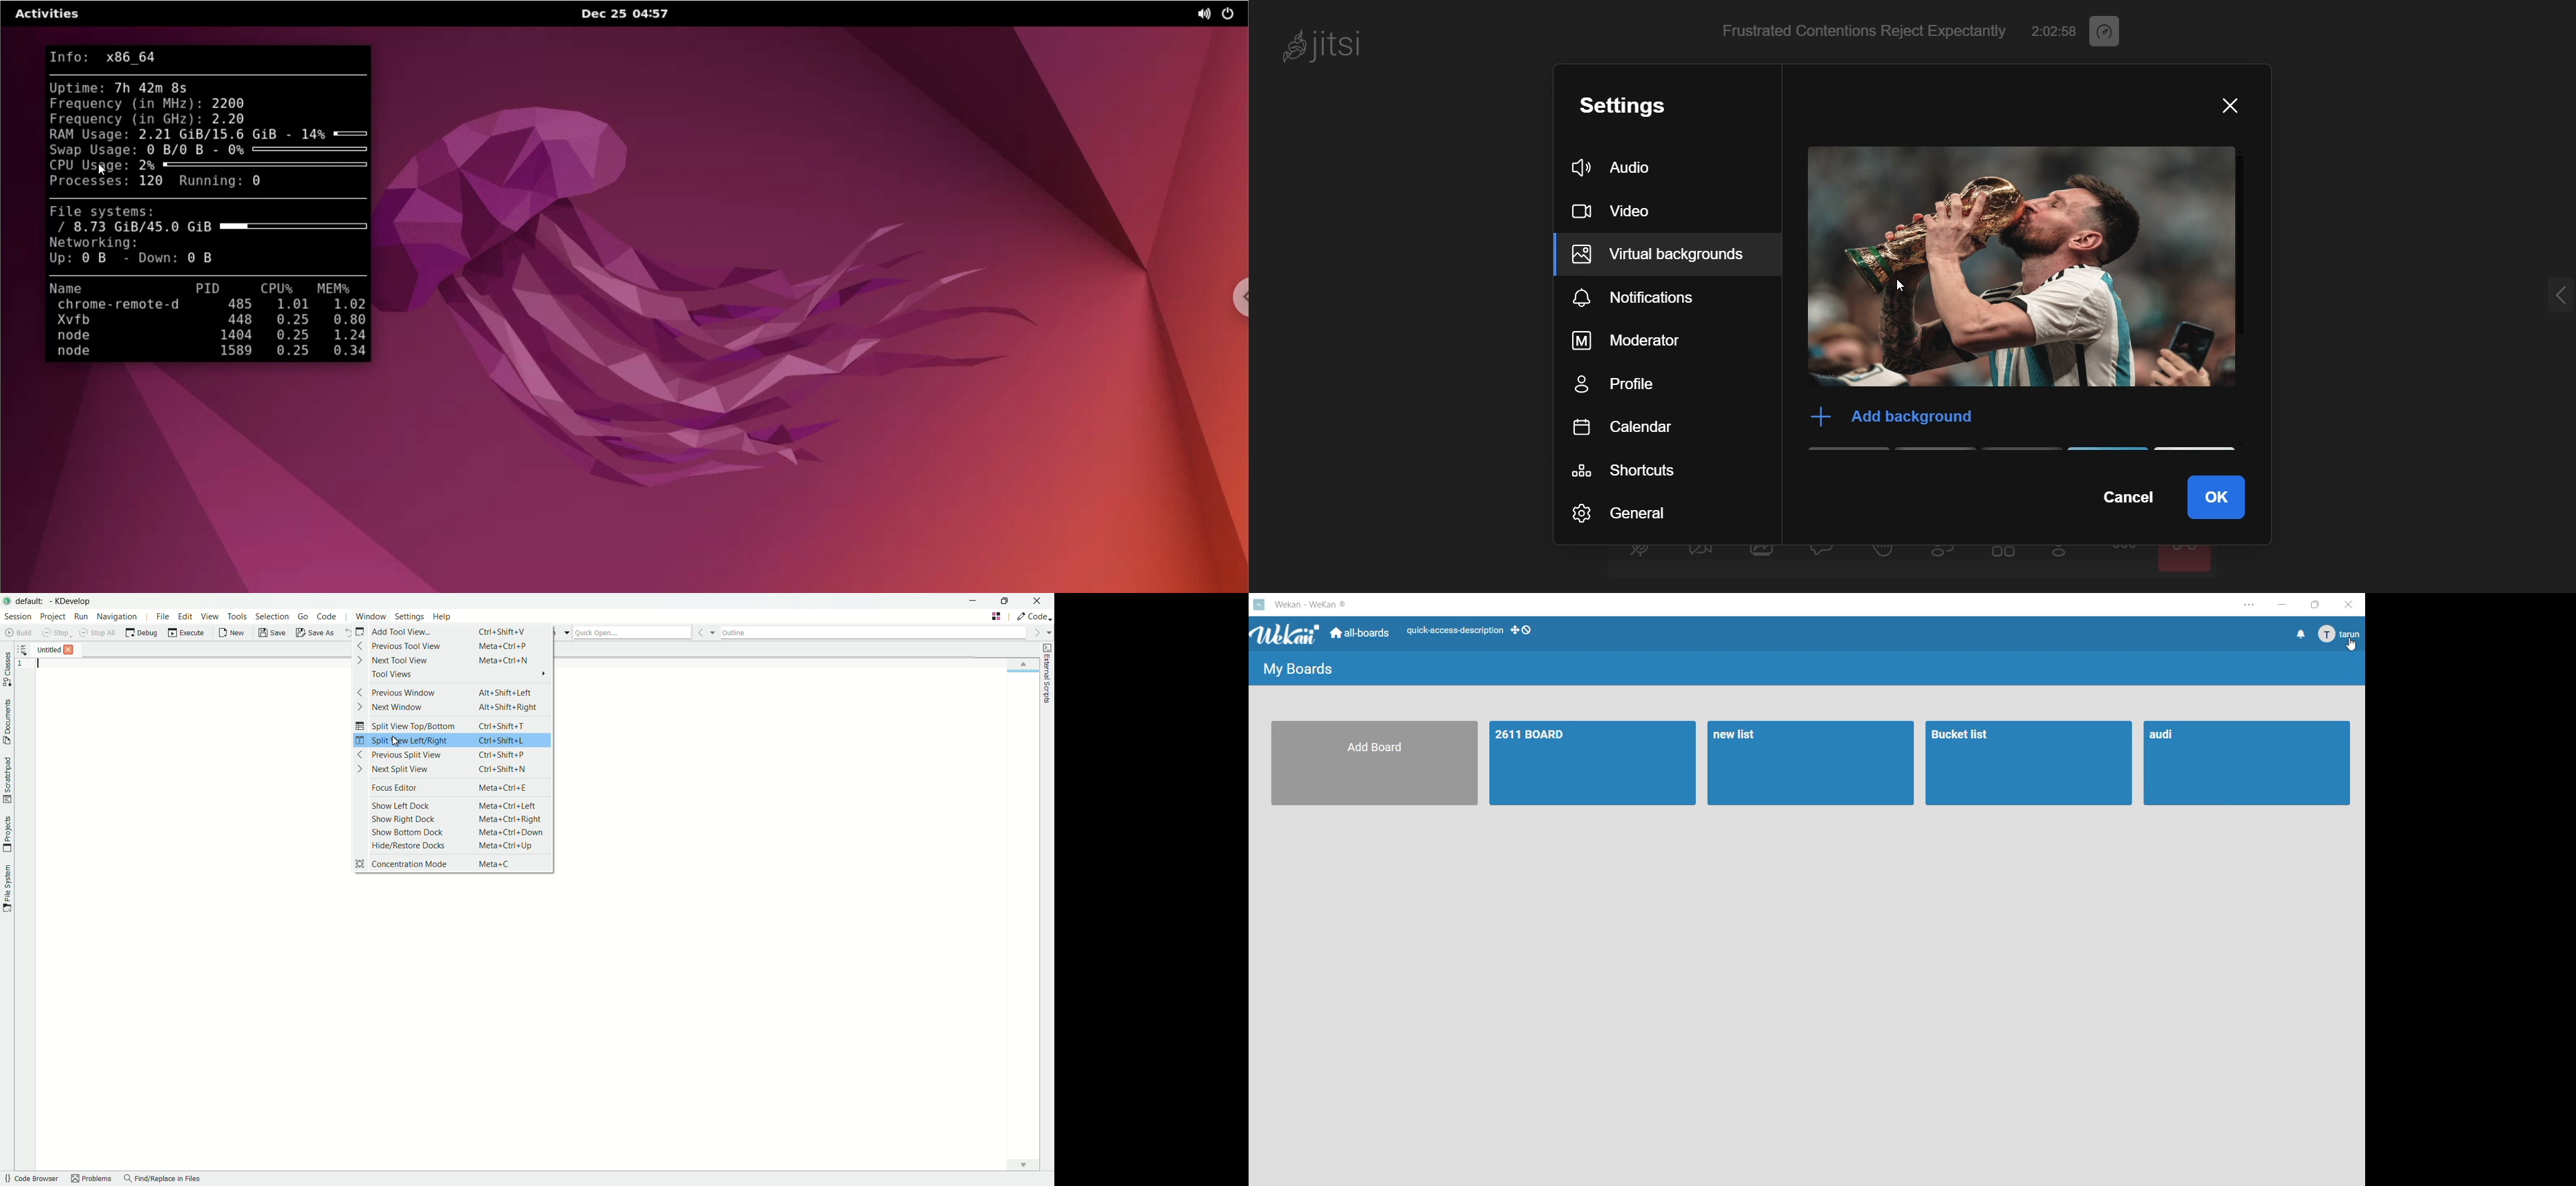  Describe the element at coordinates (416, 847) in the screenshot. I see `hide/restore docks` at that location.